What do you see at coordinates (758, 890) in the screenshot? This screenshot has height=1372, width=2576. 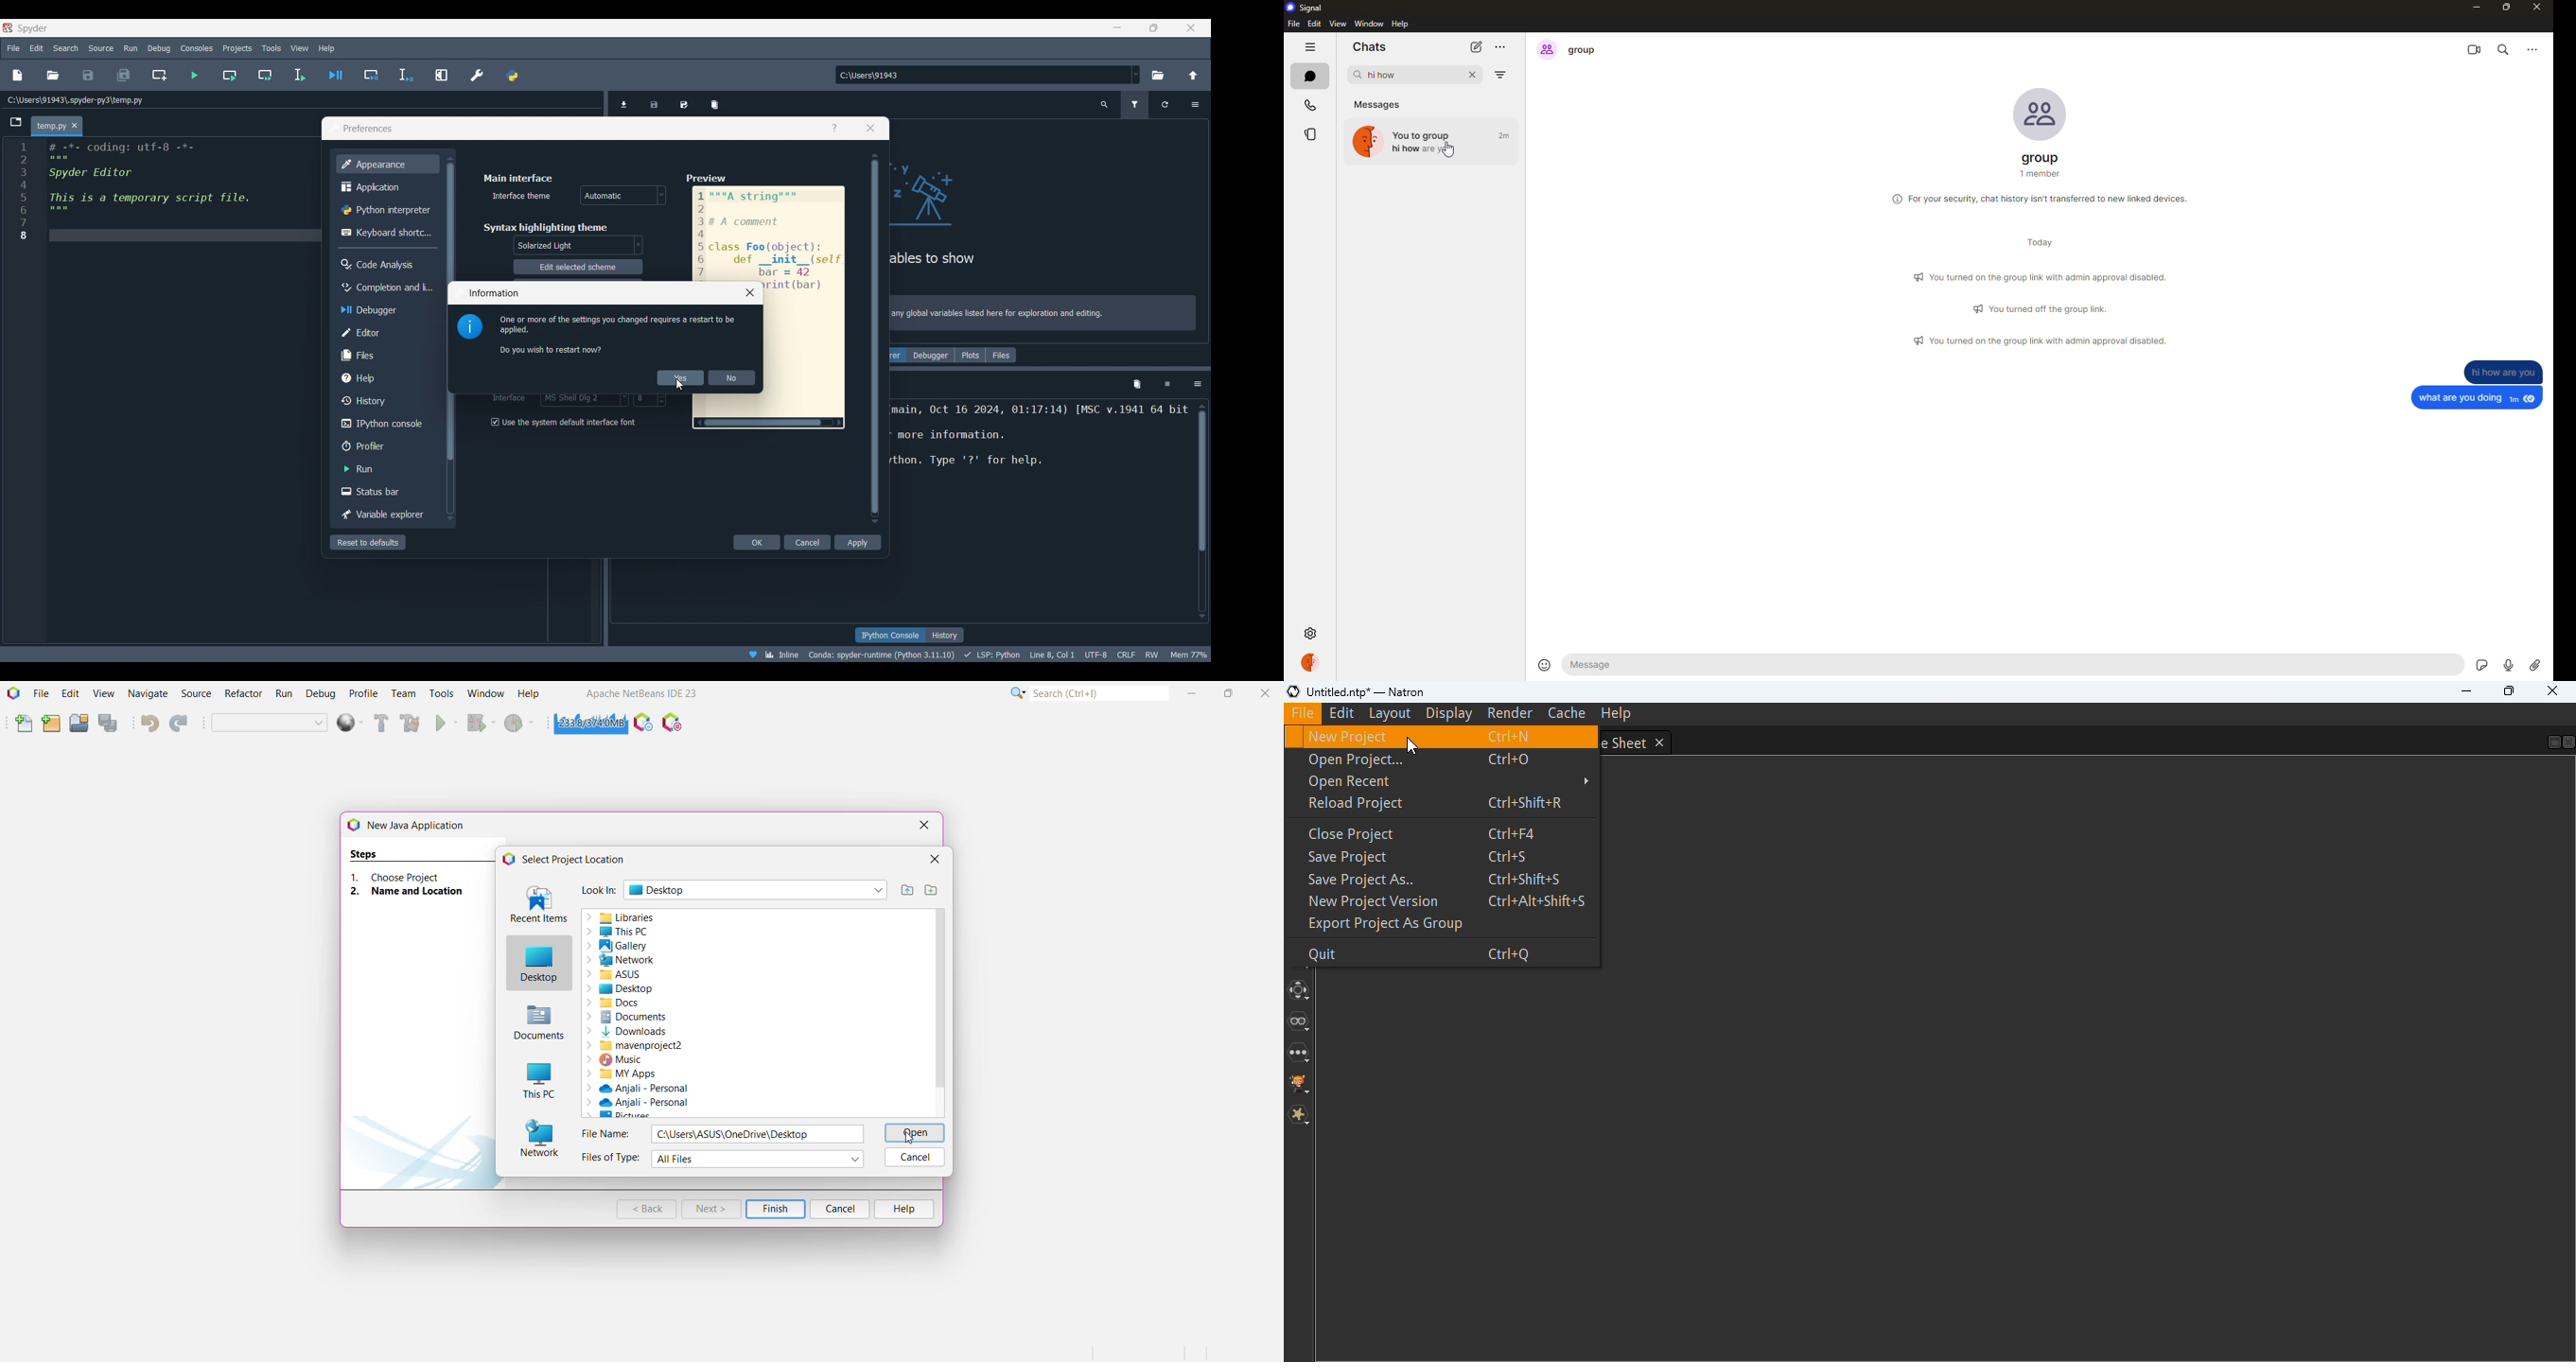 I see `Desktop Folder` at bounding box center [758, 890].